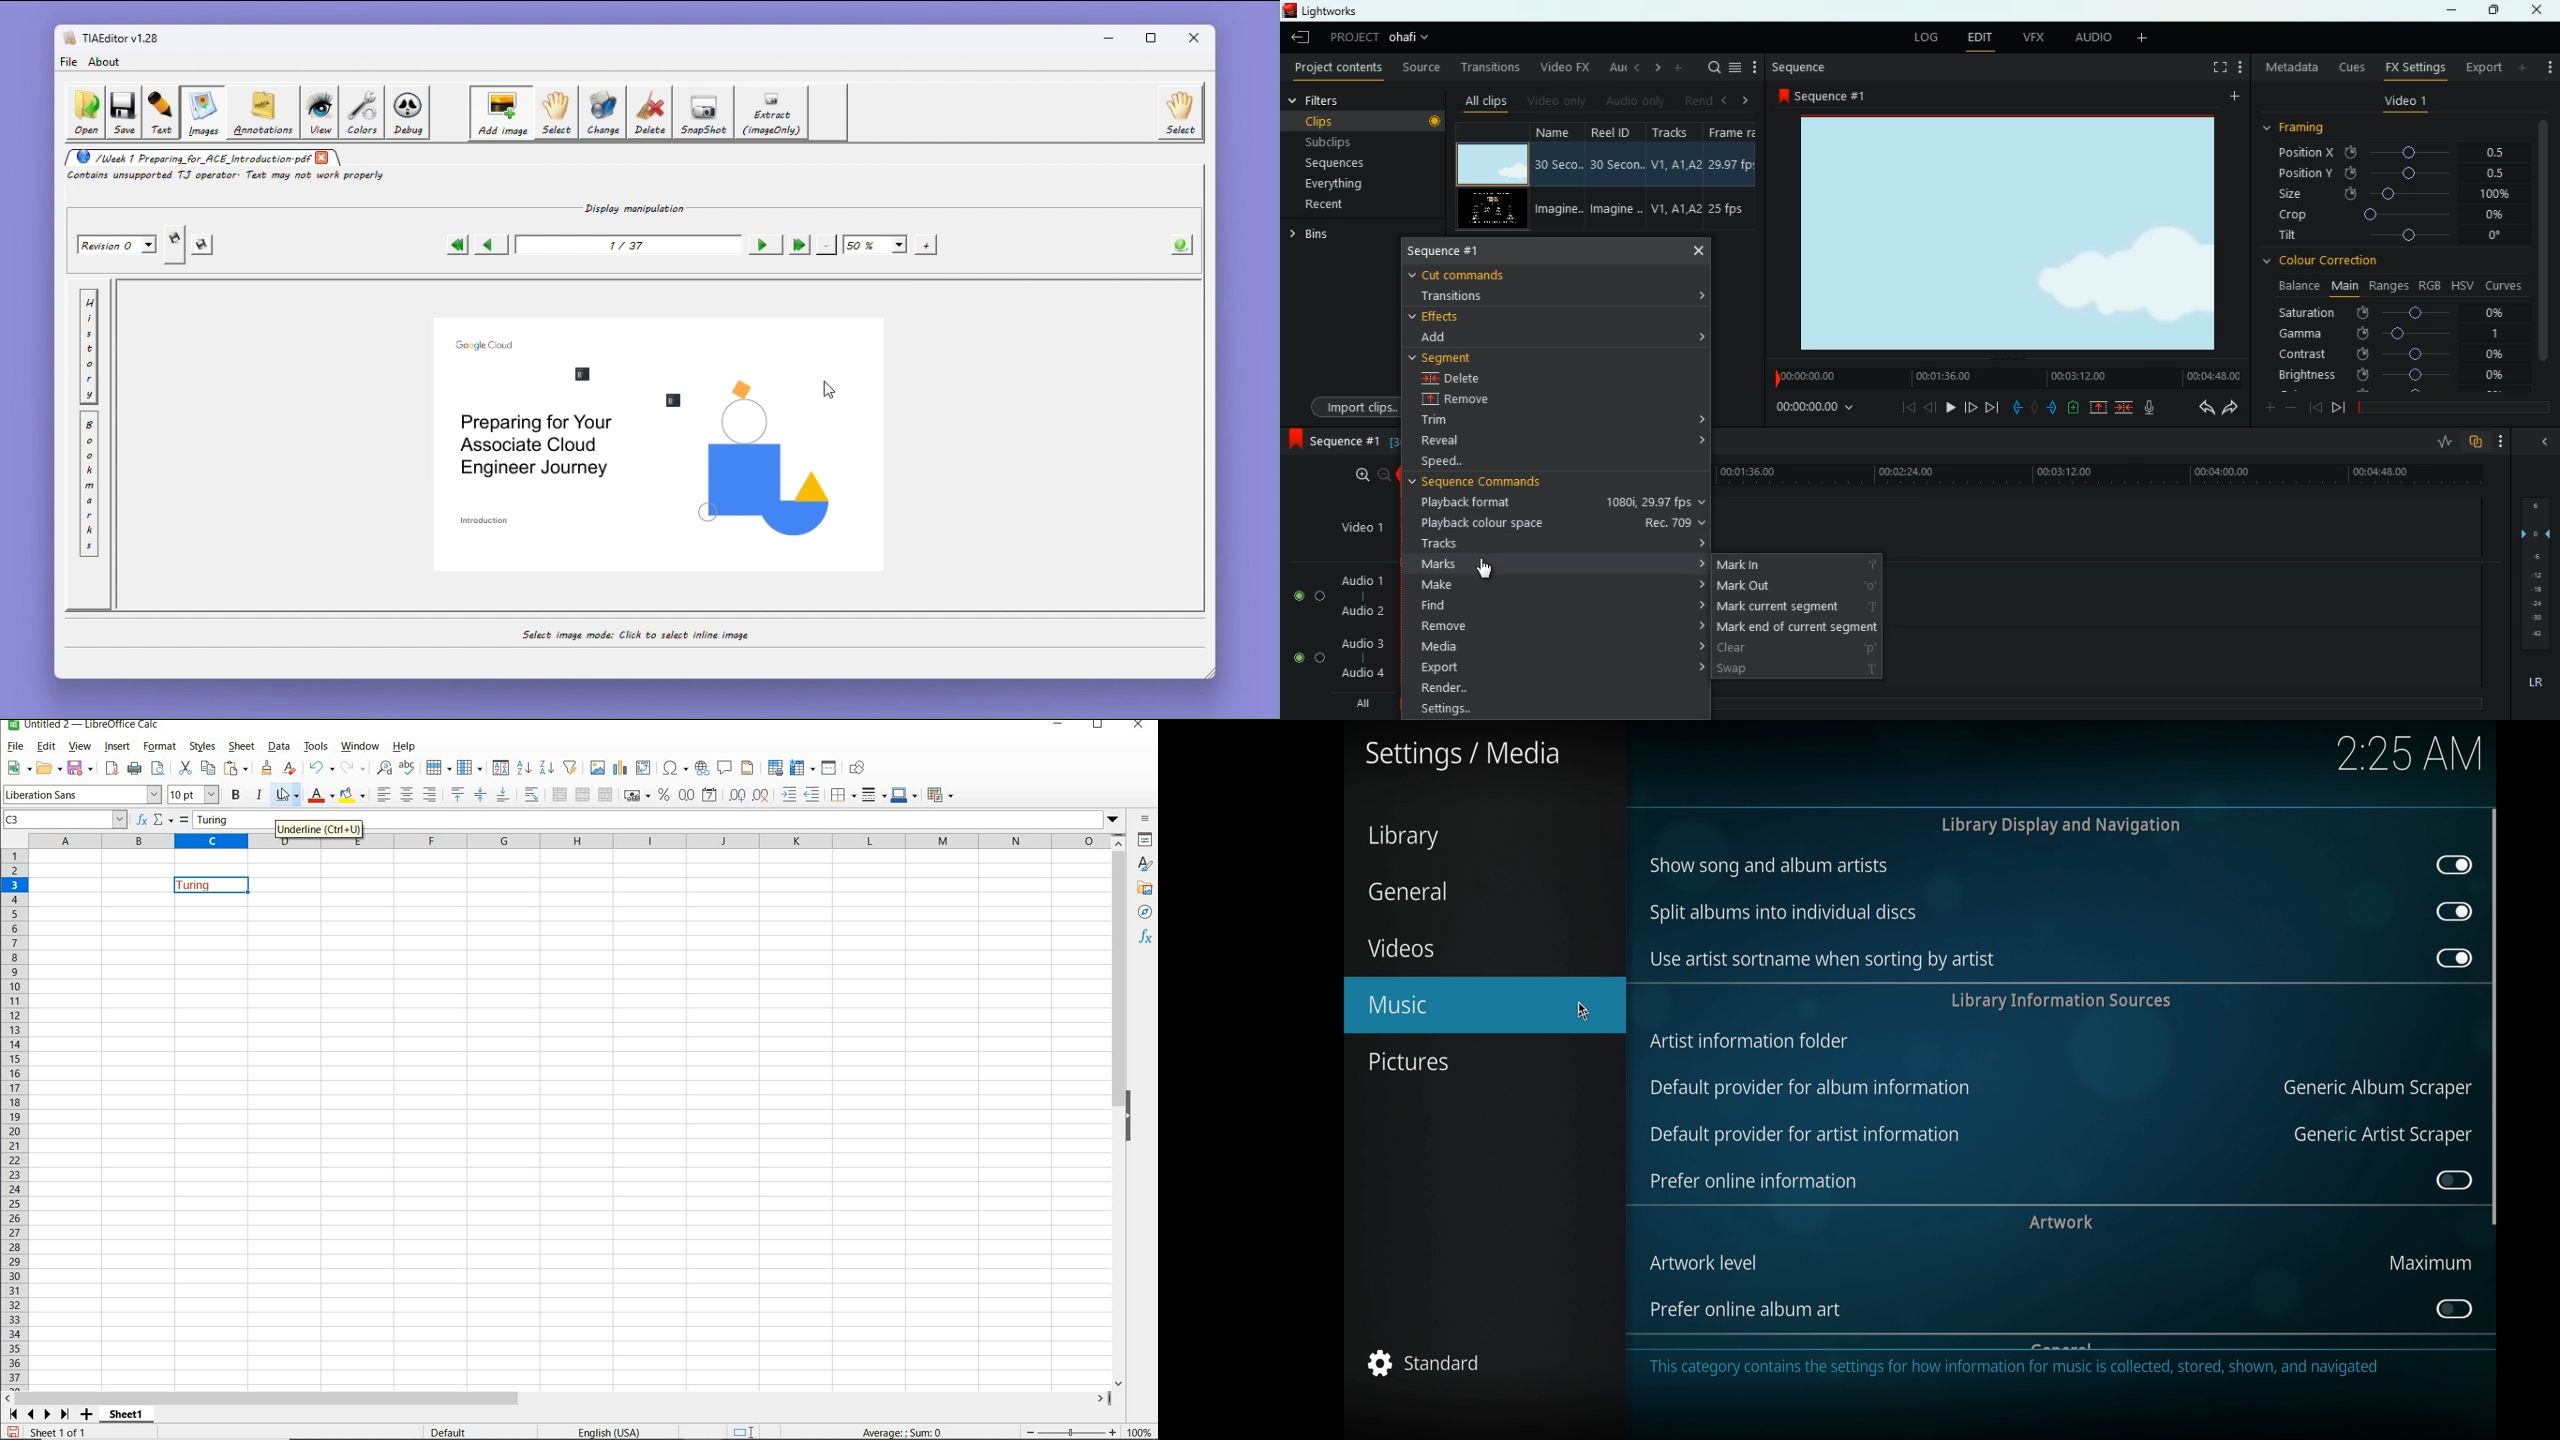 This screenshot has height=1456, width=2576. I want to click on SORT ASCENDING, so click(525, 768).